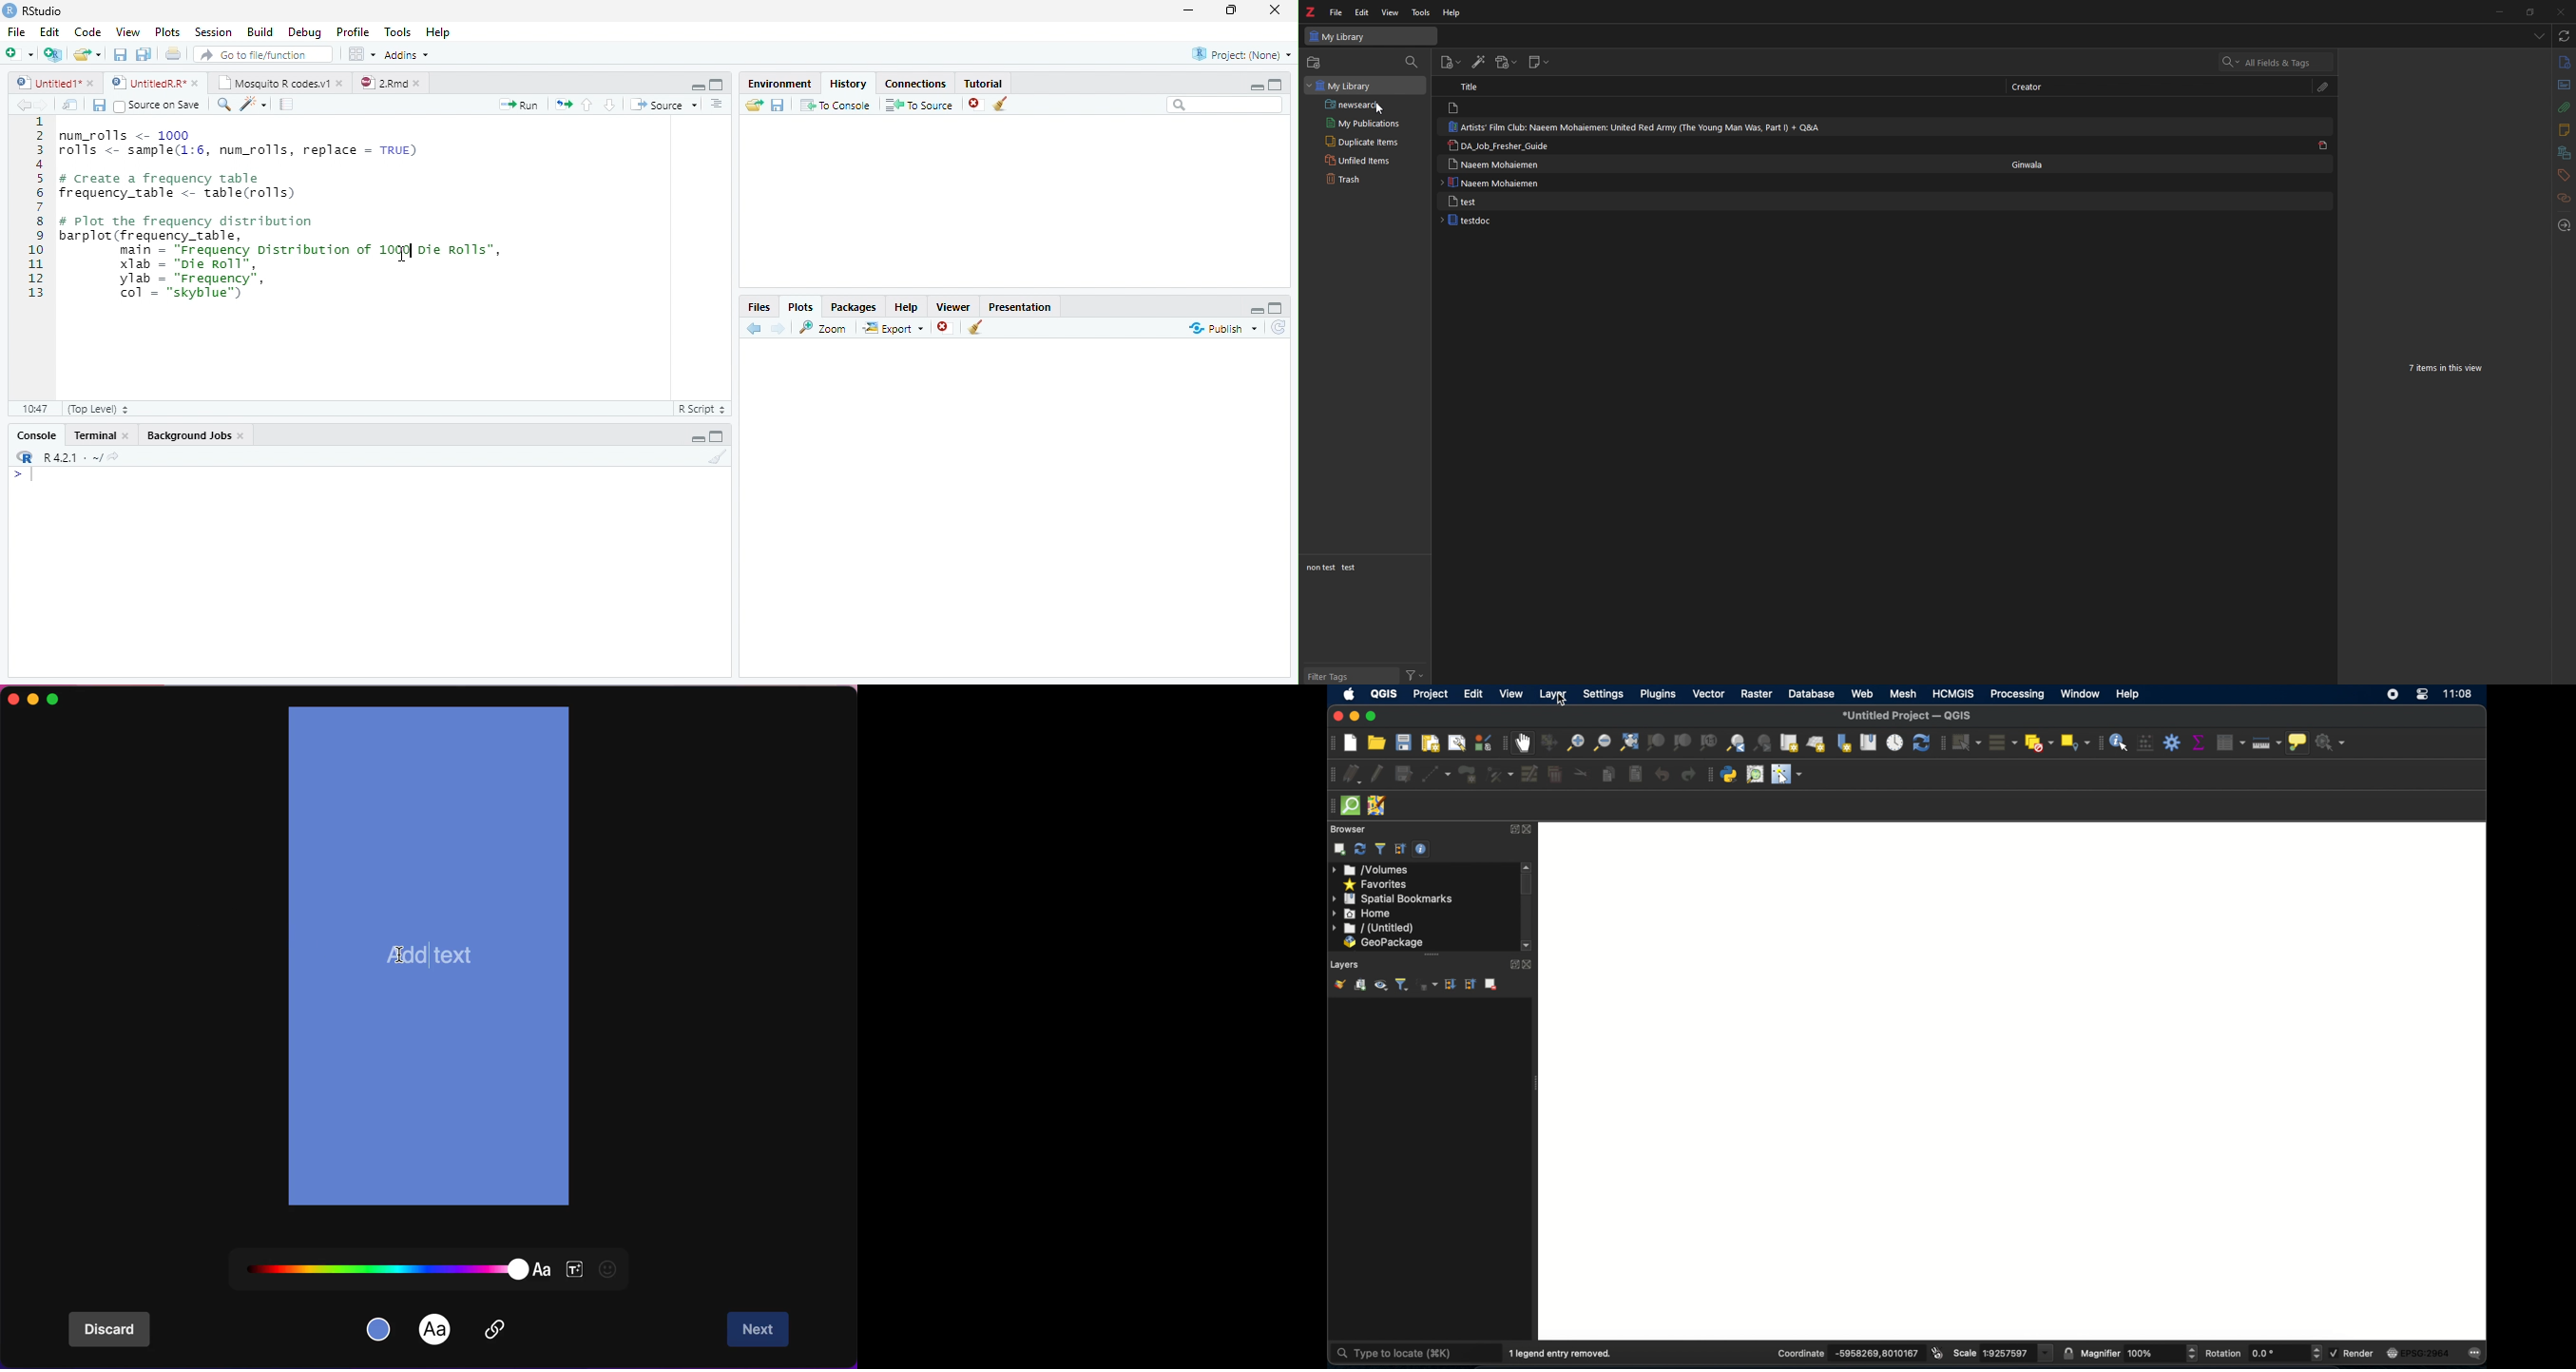 This screenshot has width=2576, height=1372. What do you see at coordinates (1938, 1352) in the screenshot?
I see `toggle extents and mouse position display` at bounding box center [1938, 1352].